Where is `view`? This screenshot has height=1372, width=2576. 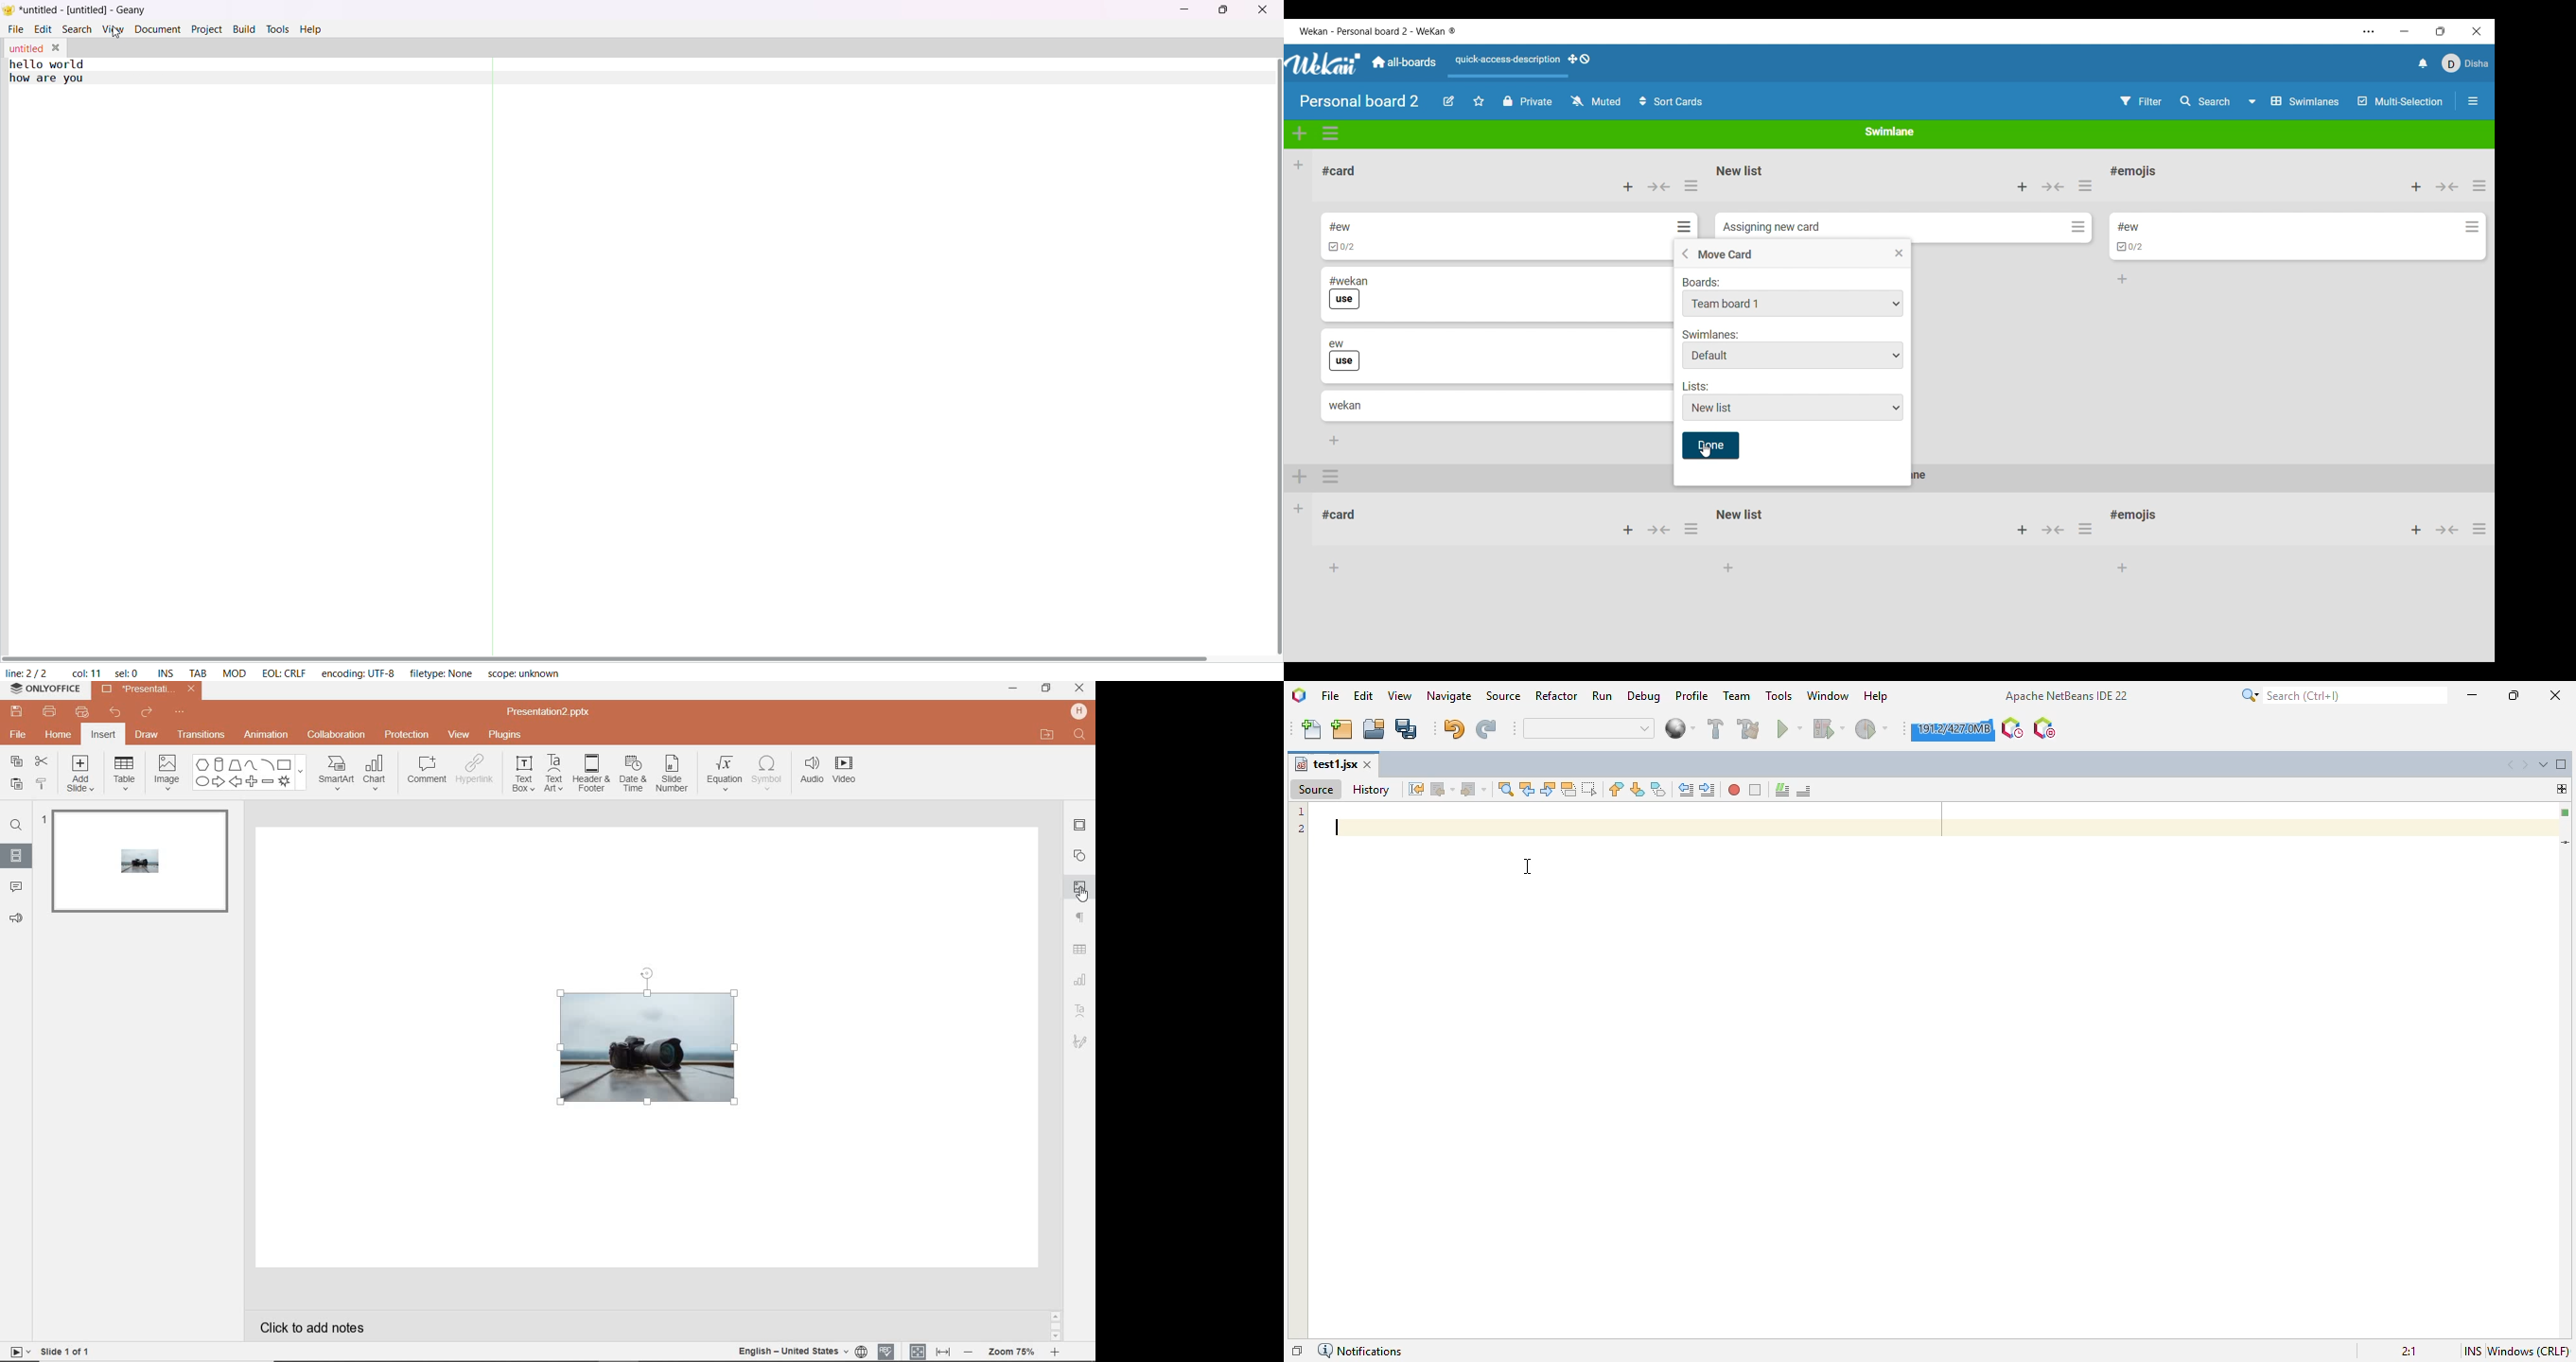
view is located at coordinates (460, 734).